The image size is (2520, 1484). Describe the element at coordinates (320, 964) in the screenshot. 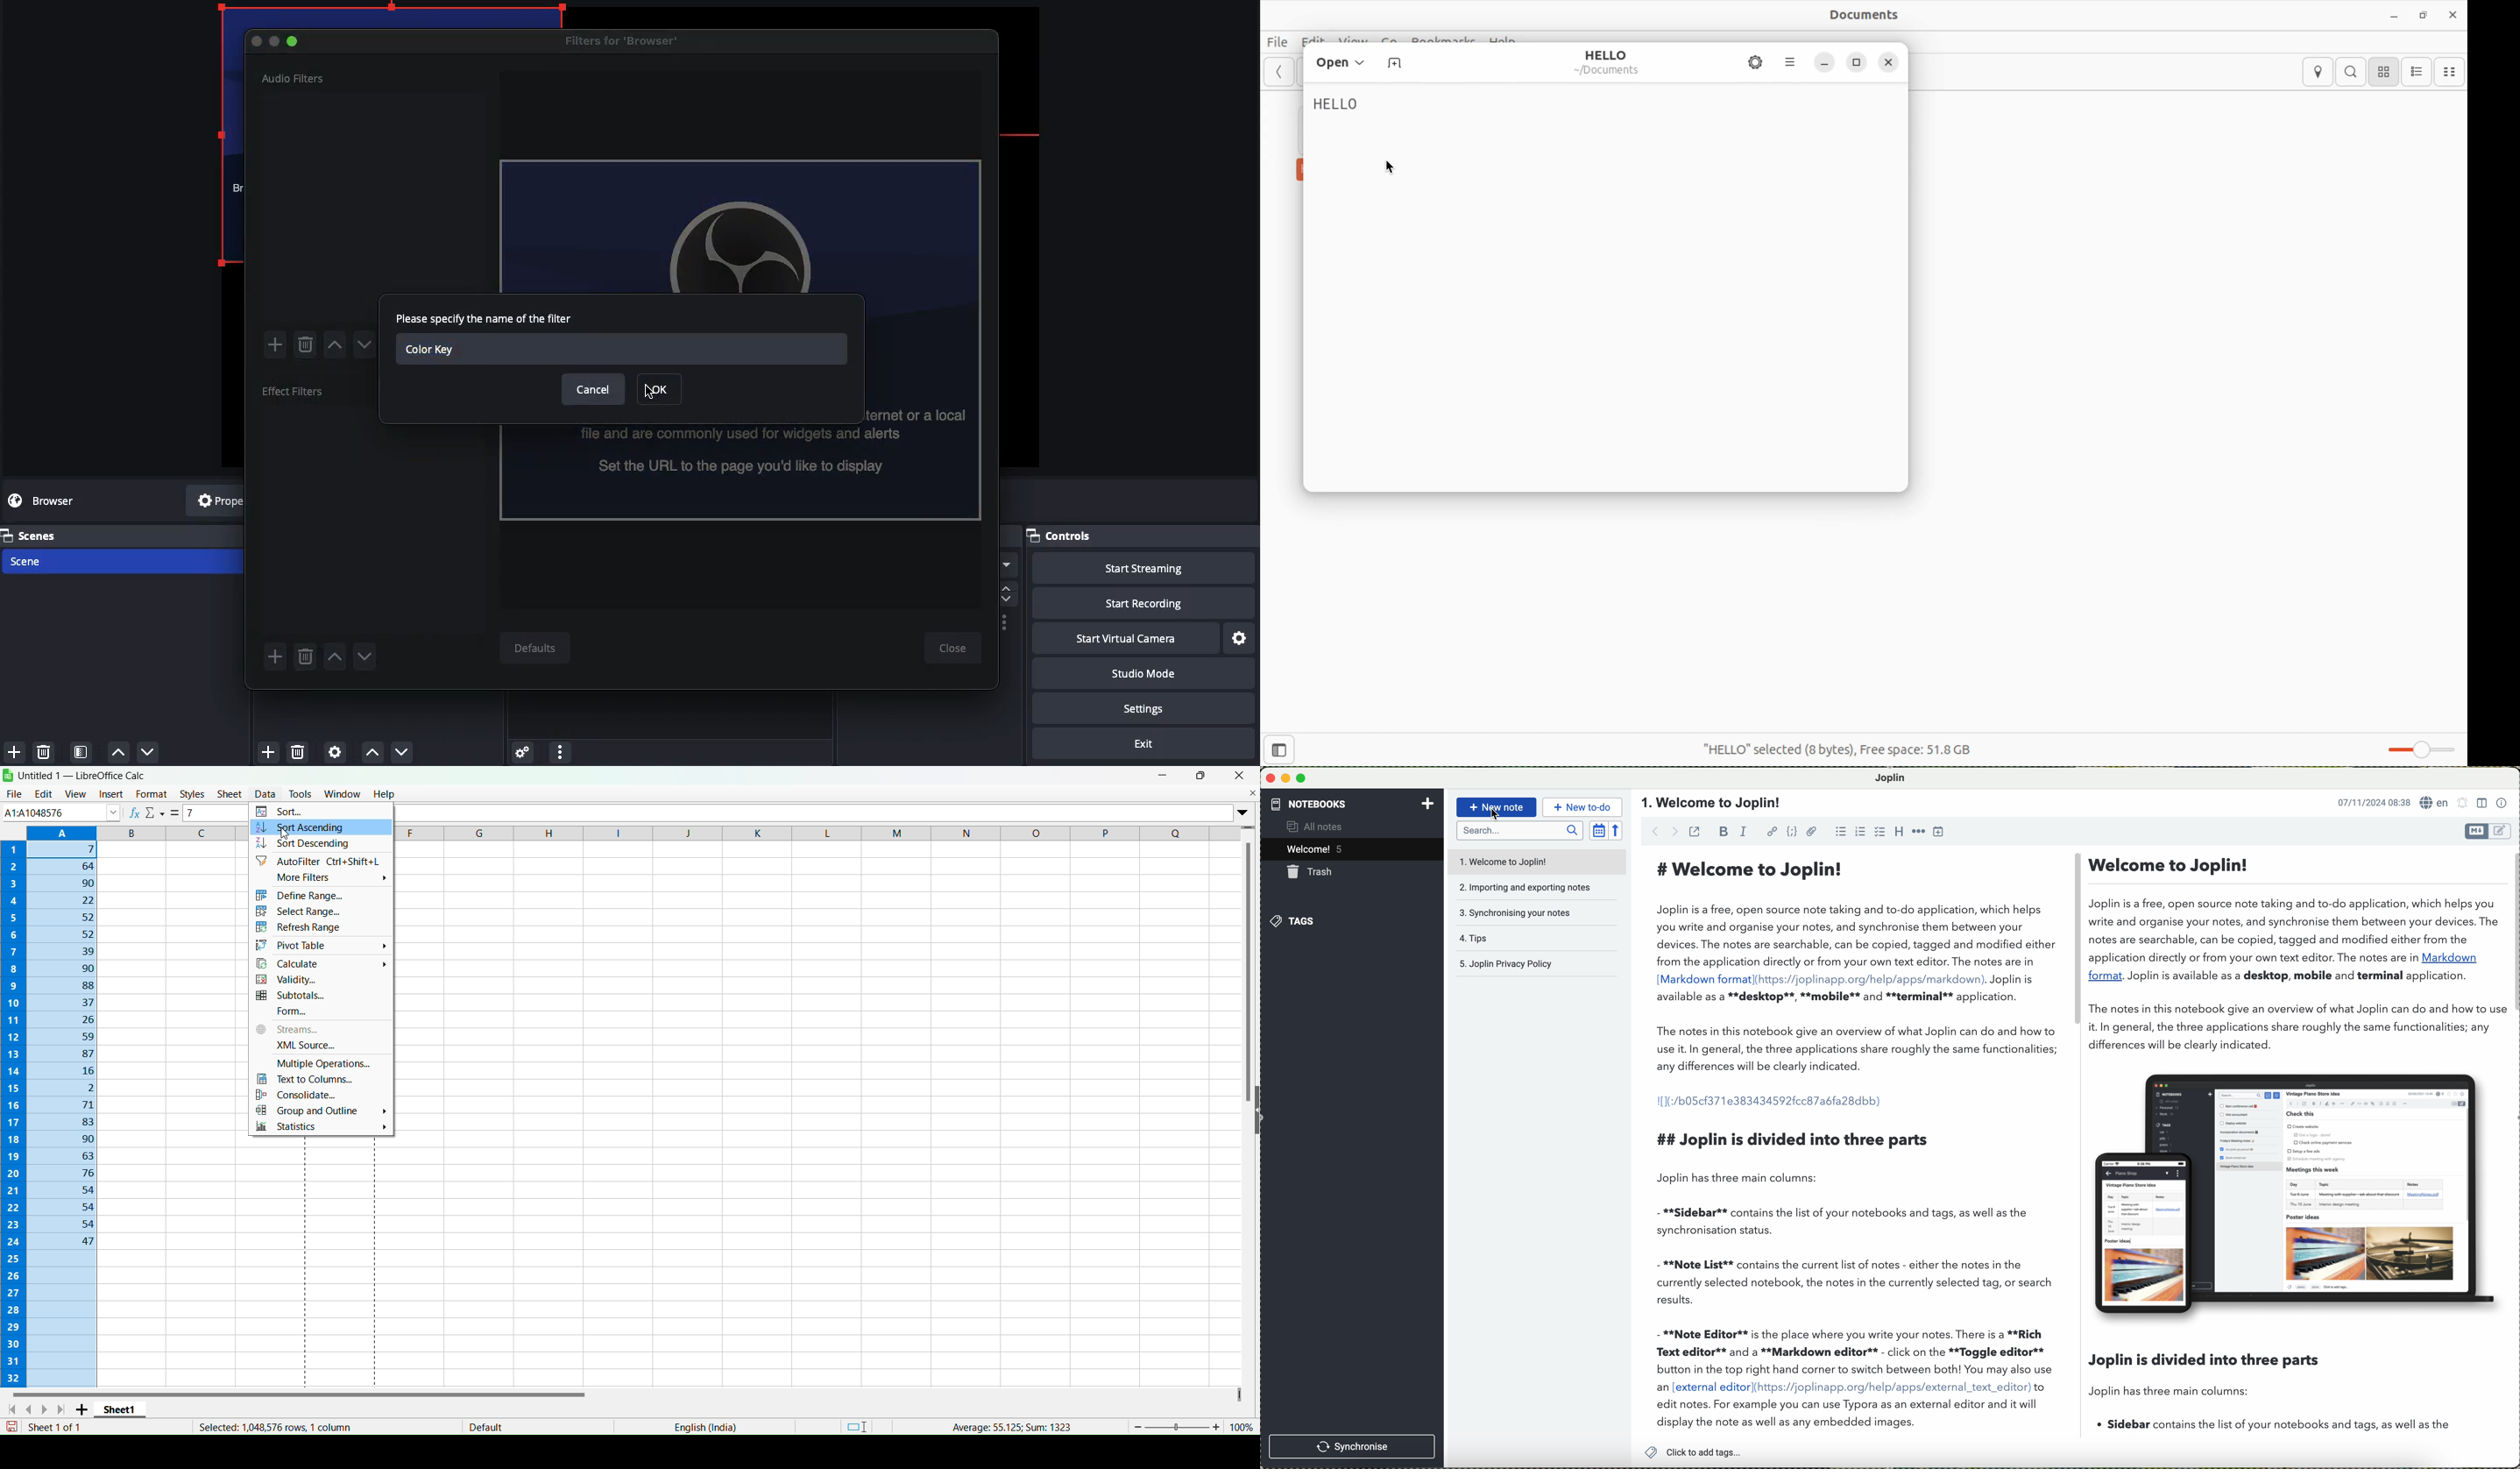

I see `Calculate` at that location.